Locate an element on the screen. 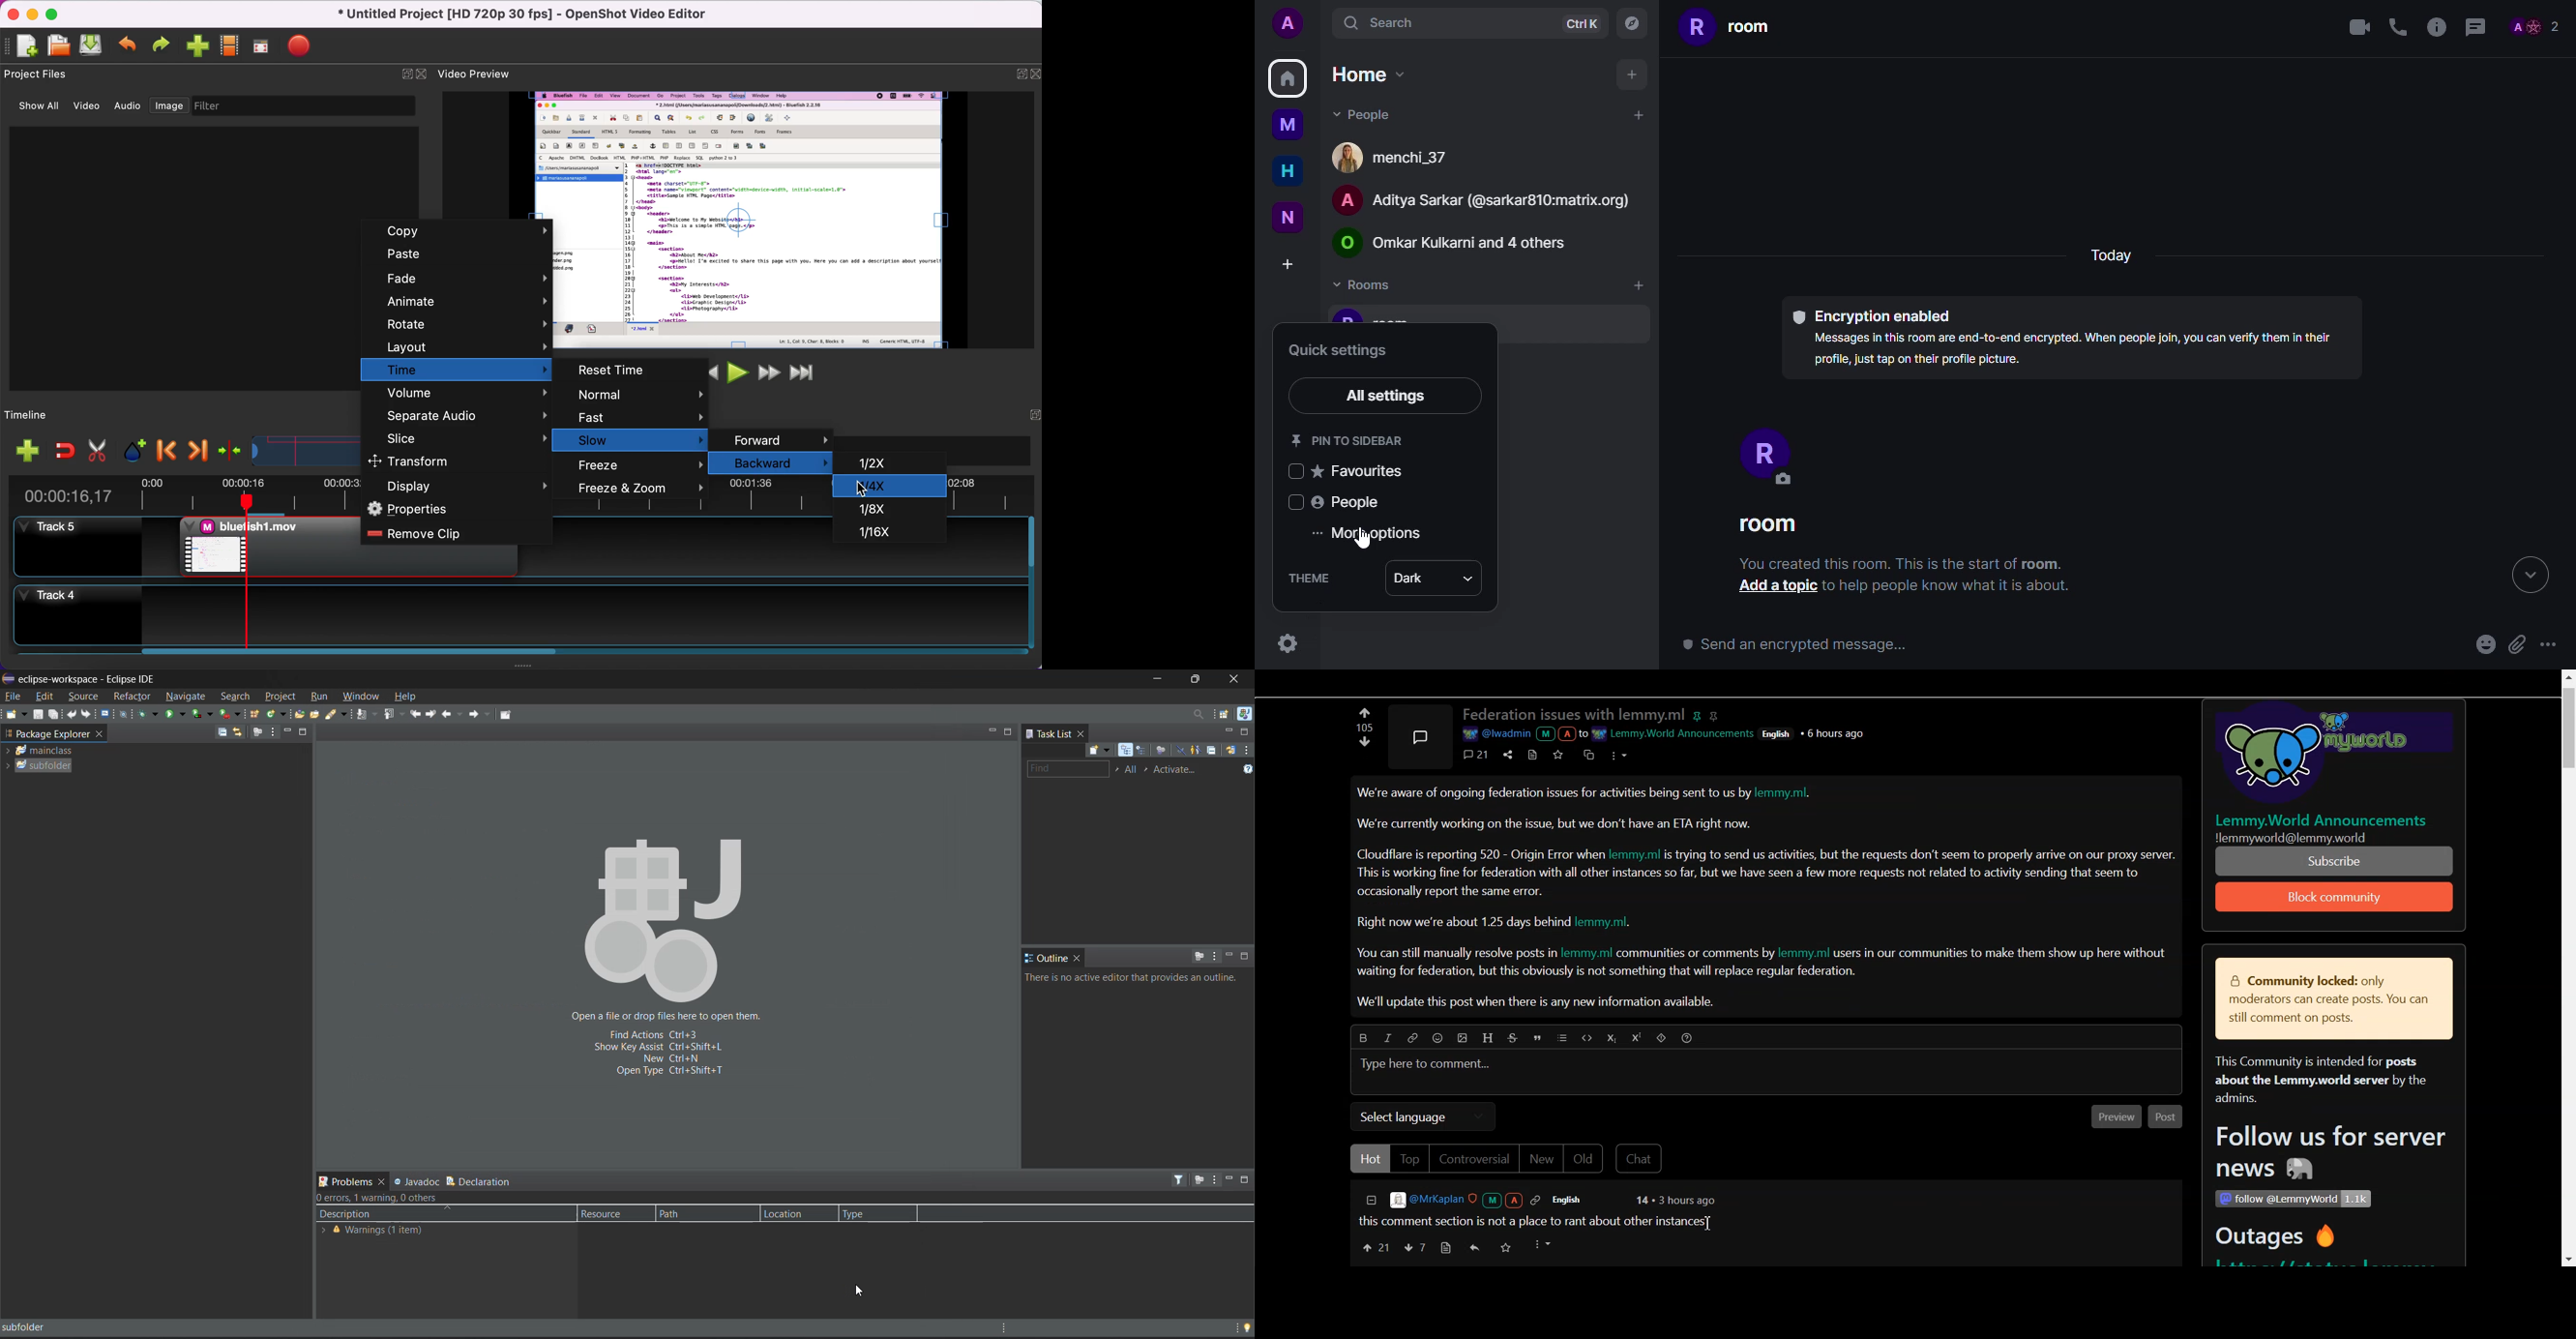  Chat is located at coordinates (1641, 1160).